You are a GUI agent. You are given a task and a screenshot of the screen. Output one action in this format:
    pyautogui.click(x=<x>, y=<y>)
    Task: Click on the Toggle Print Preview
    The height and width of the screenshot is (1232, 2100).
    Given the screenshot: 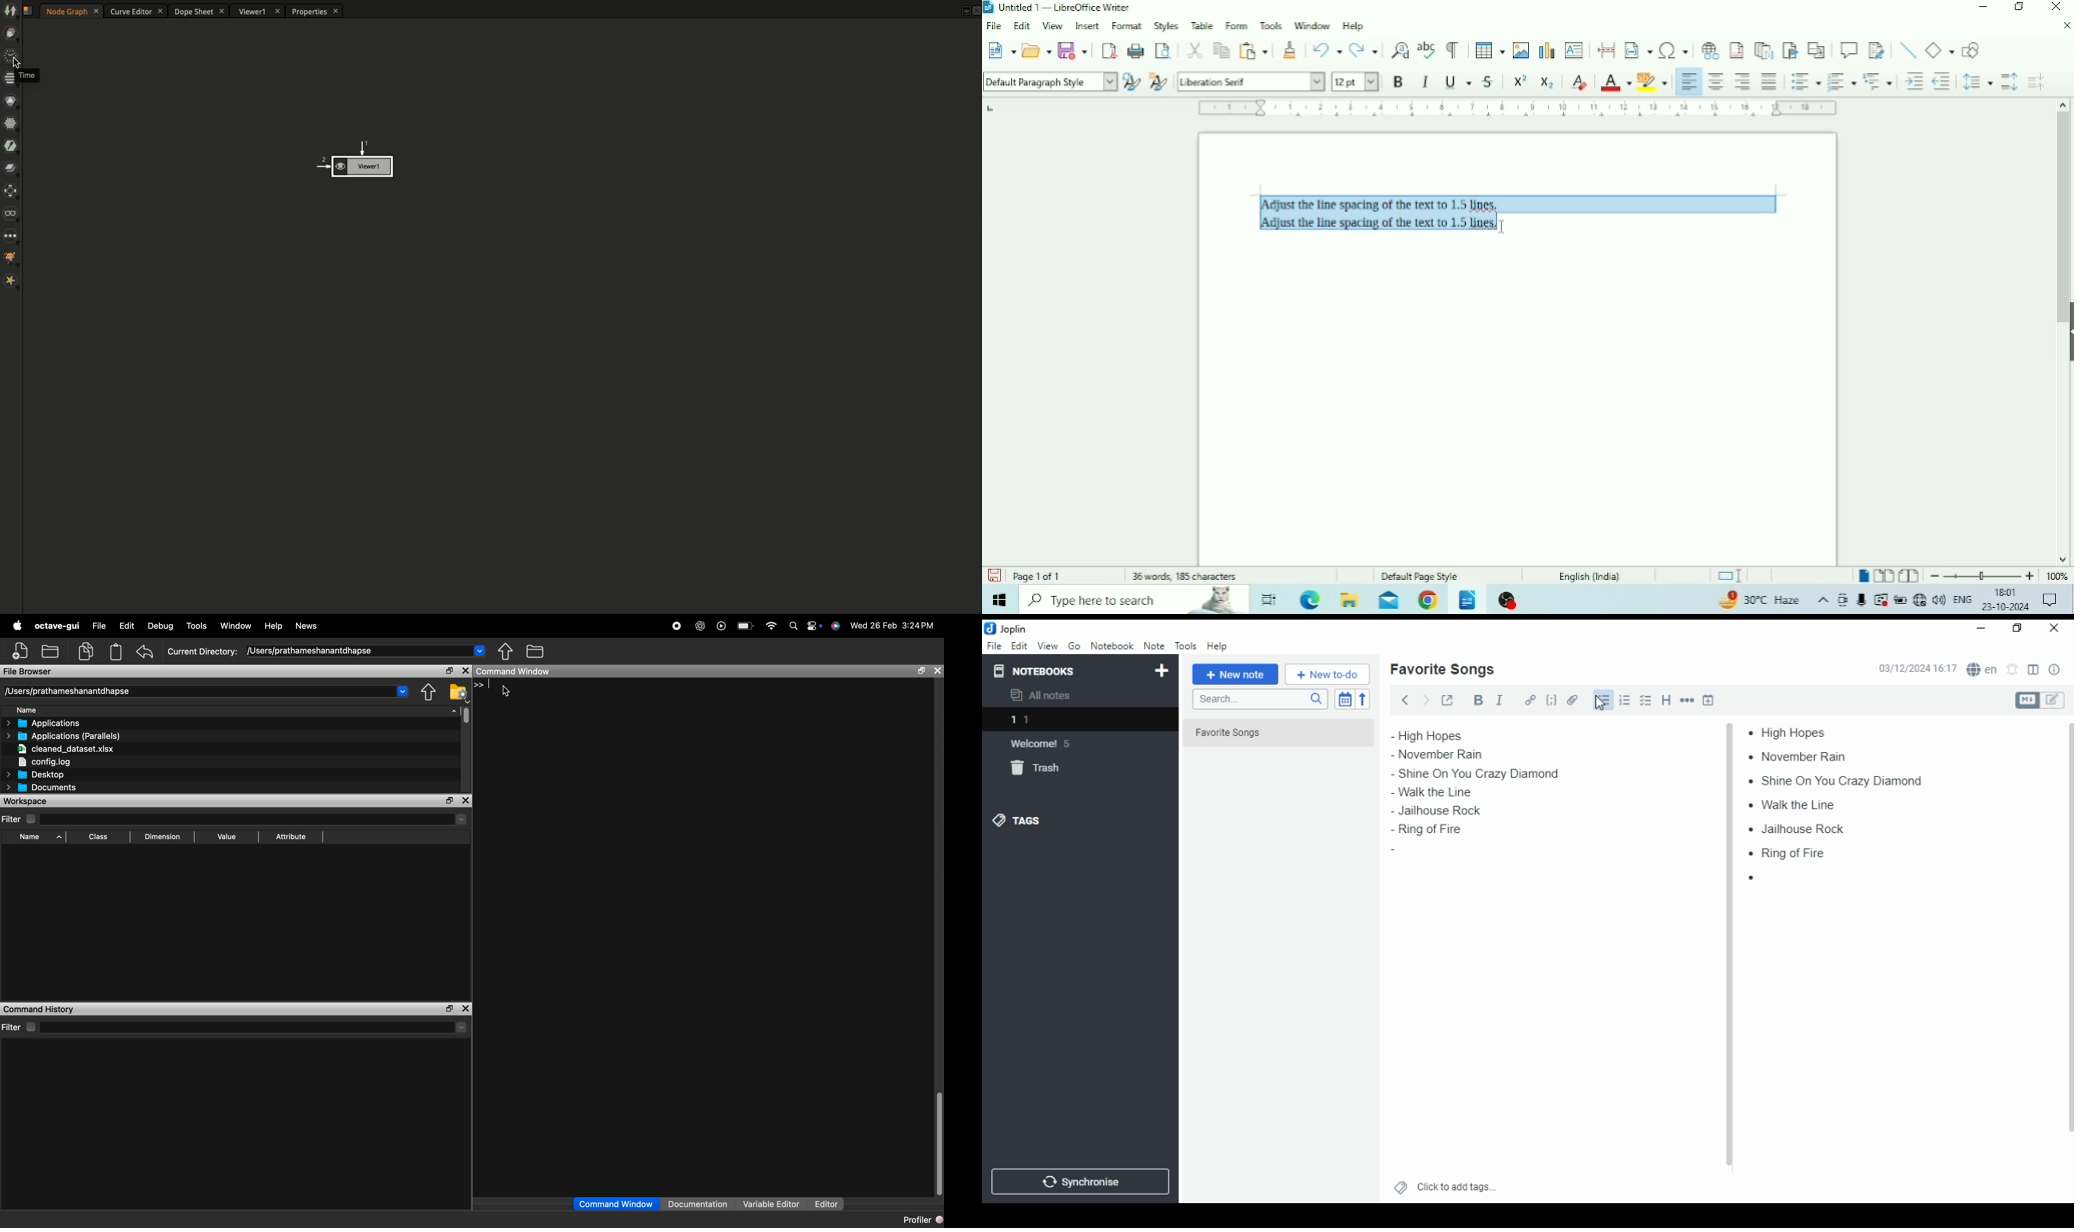 What is the action you would take?
    pyautogui.click(x=1165, y=50)
    